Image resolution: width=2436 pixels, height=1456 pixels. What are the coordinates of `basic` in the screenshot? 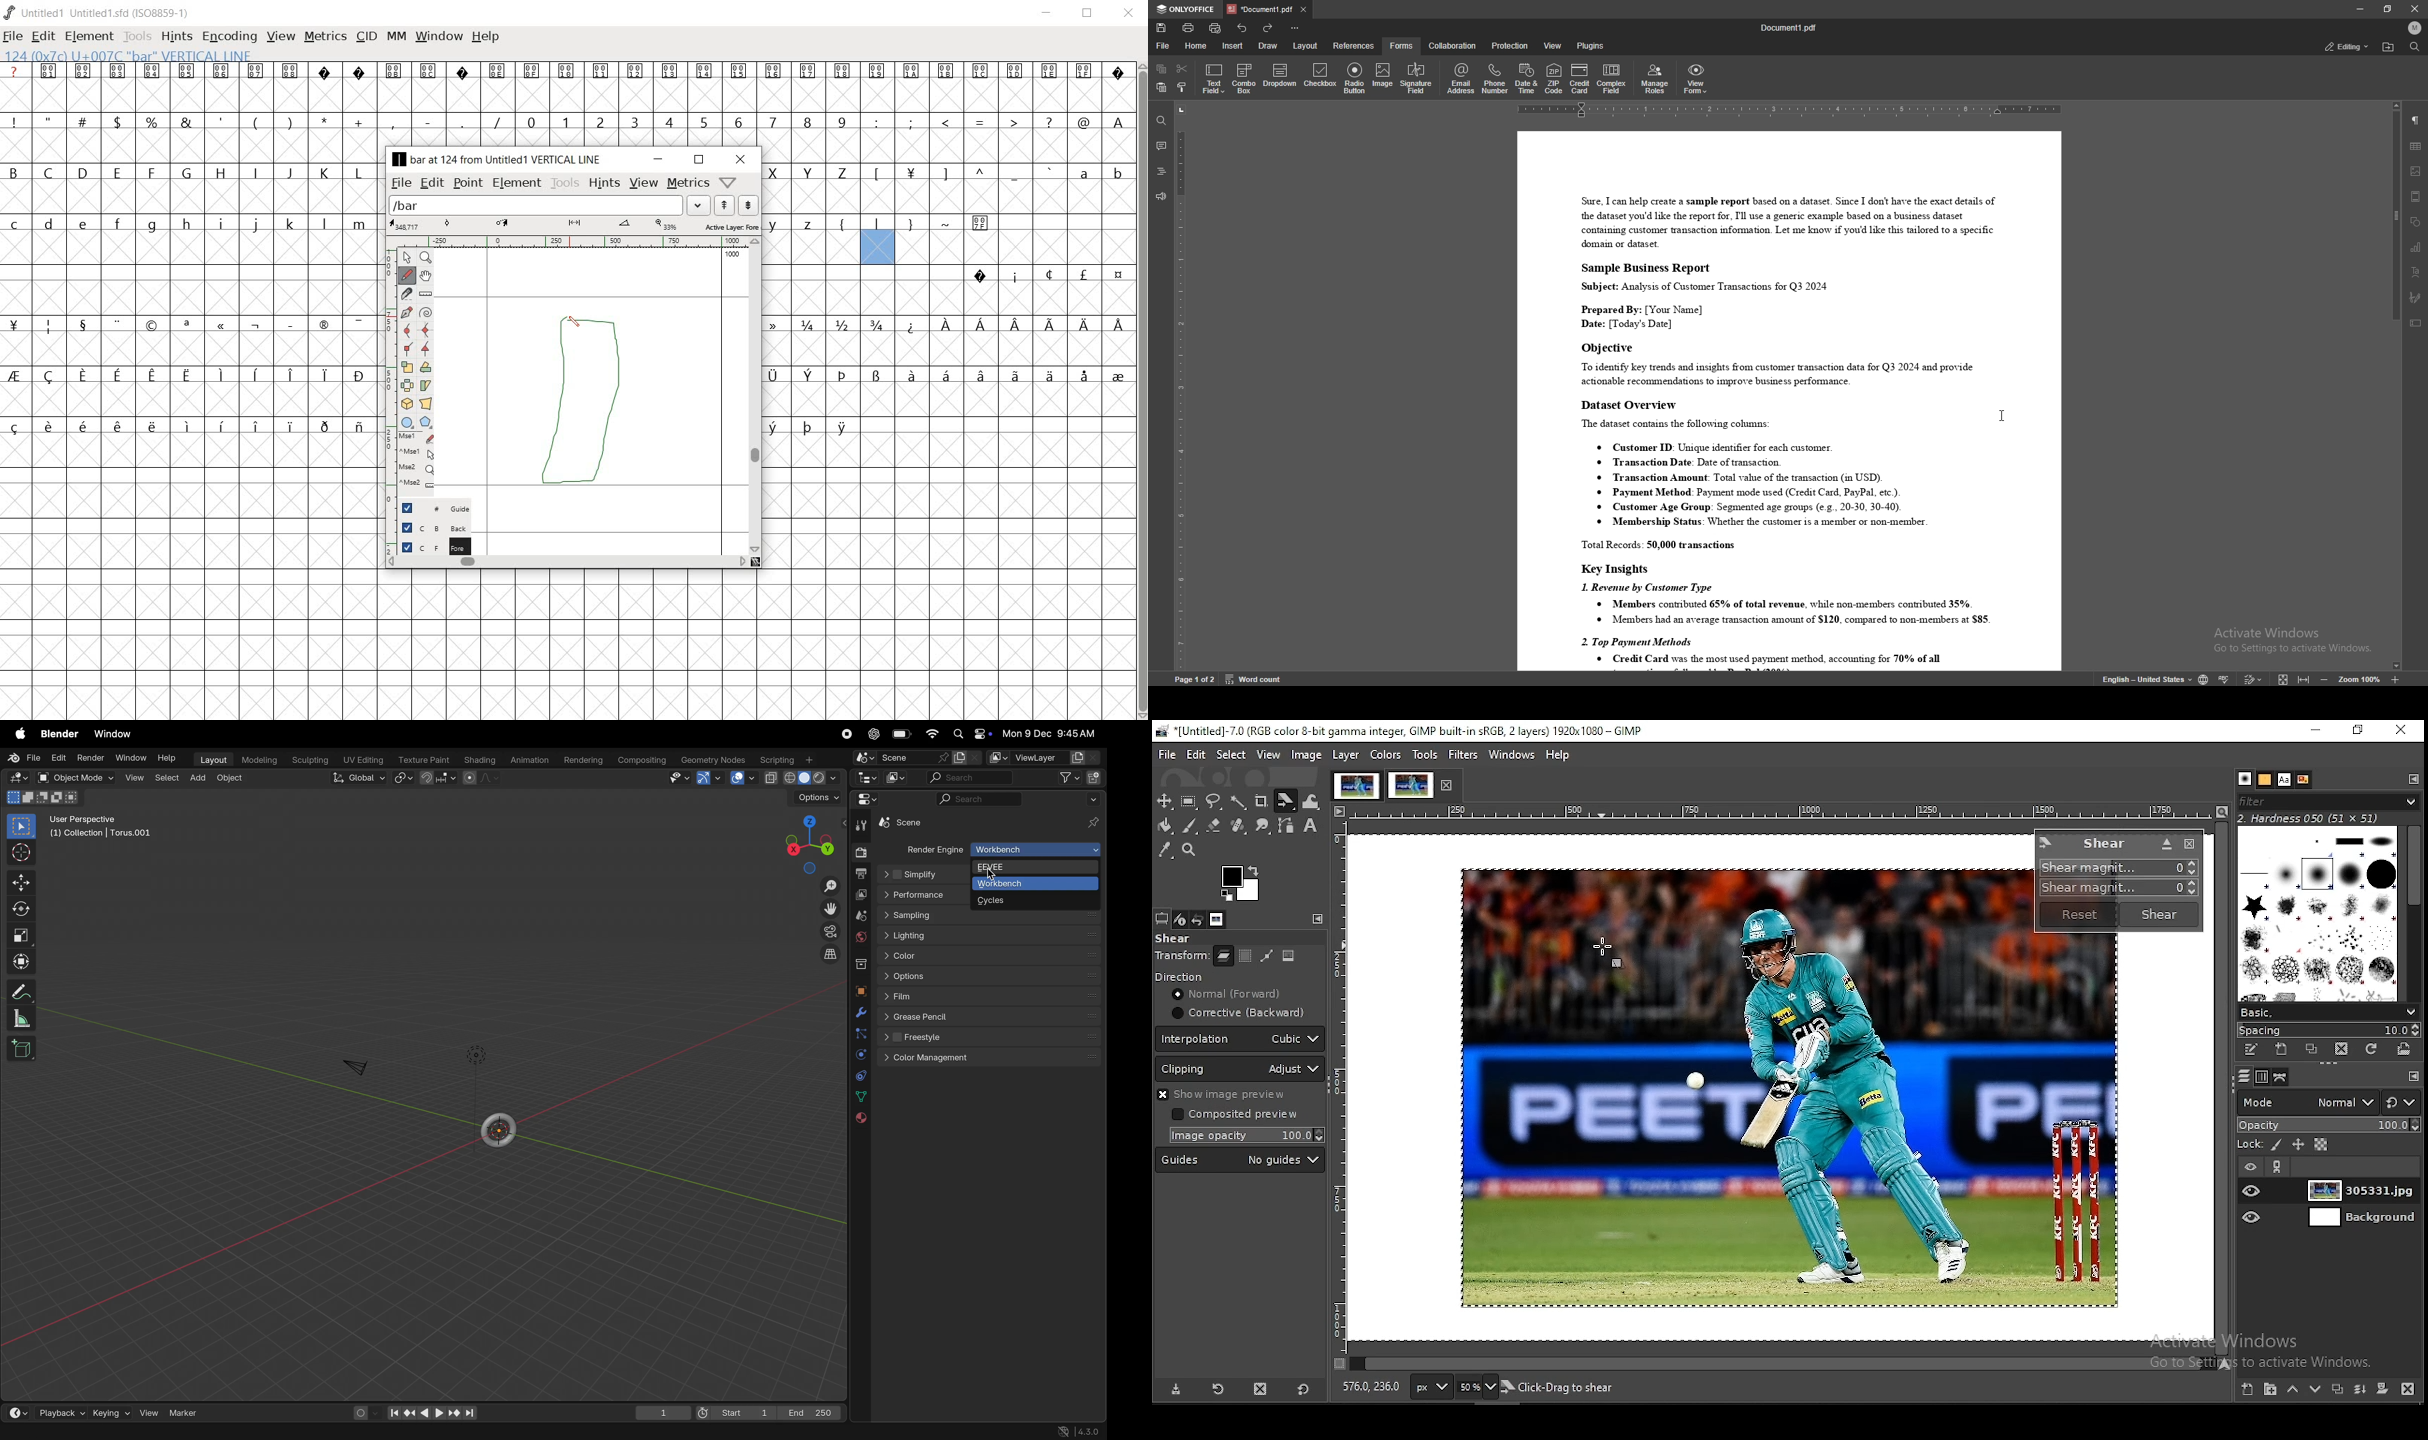 It's located at (2328, 1013).